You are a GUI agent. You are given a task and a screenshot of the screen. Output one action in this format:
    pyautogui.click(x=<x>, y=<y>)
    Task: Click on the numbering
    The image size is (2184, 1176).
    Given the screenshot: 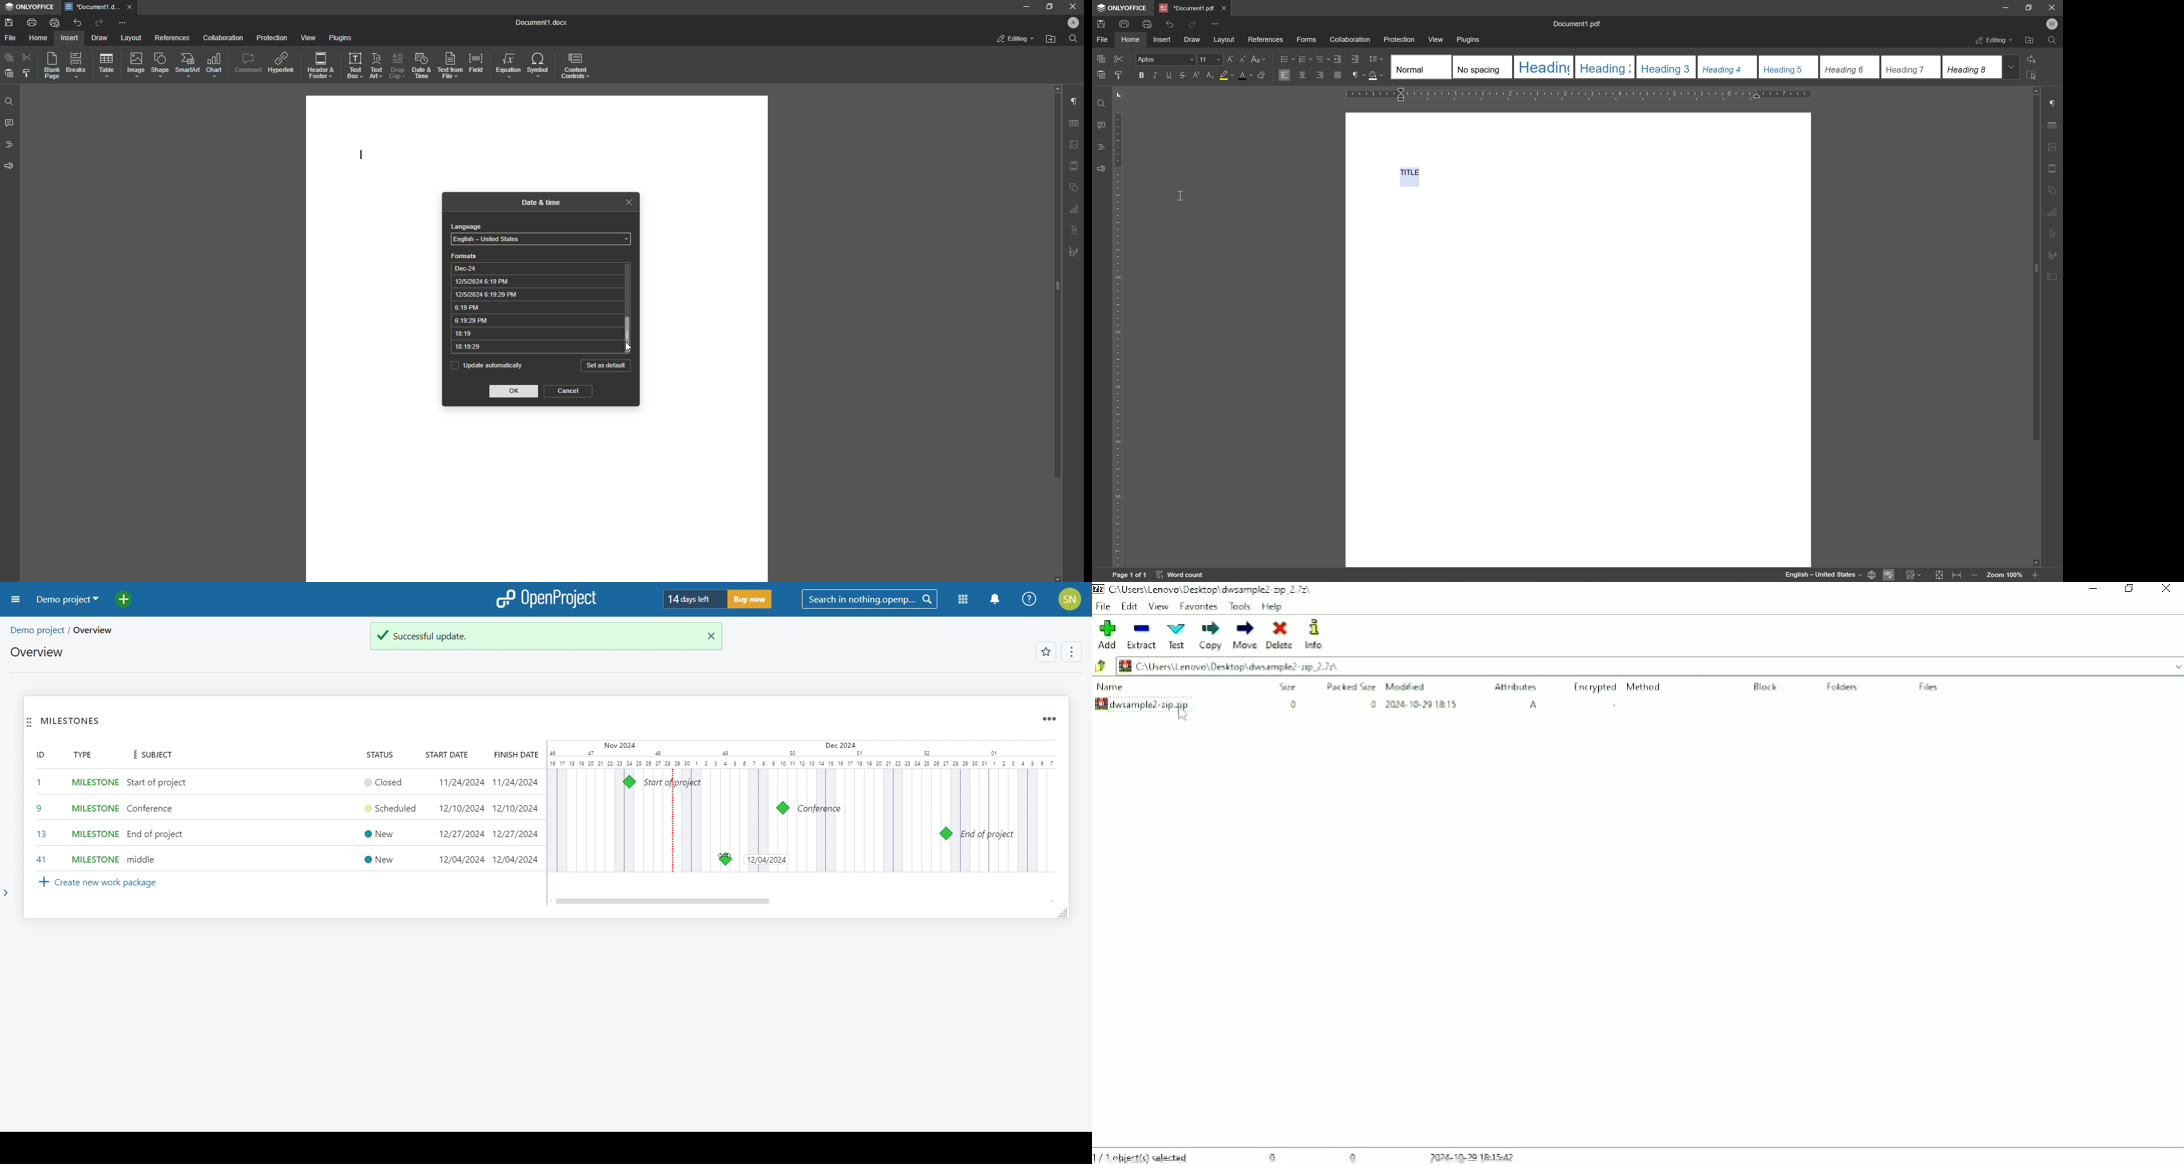 What is the action you would take?
    pyautogui.click(x=1305, y=59)
    